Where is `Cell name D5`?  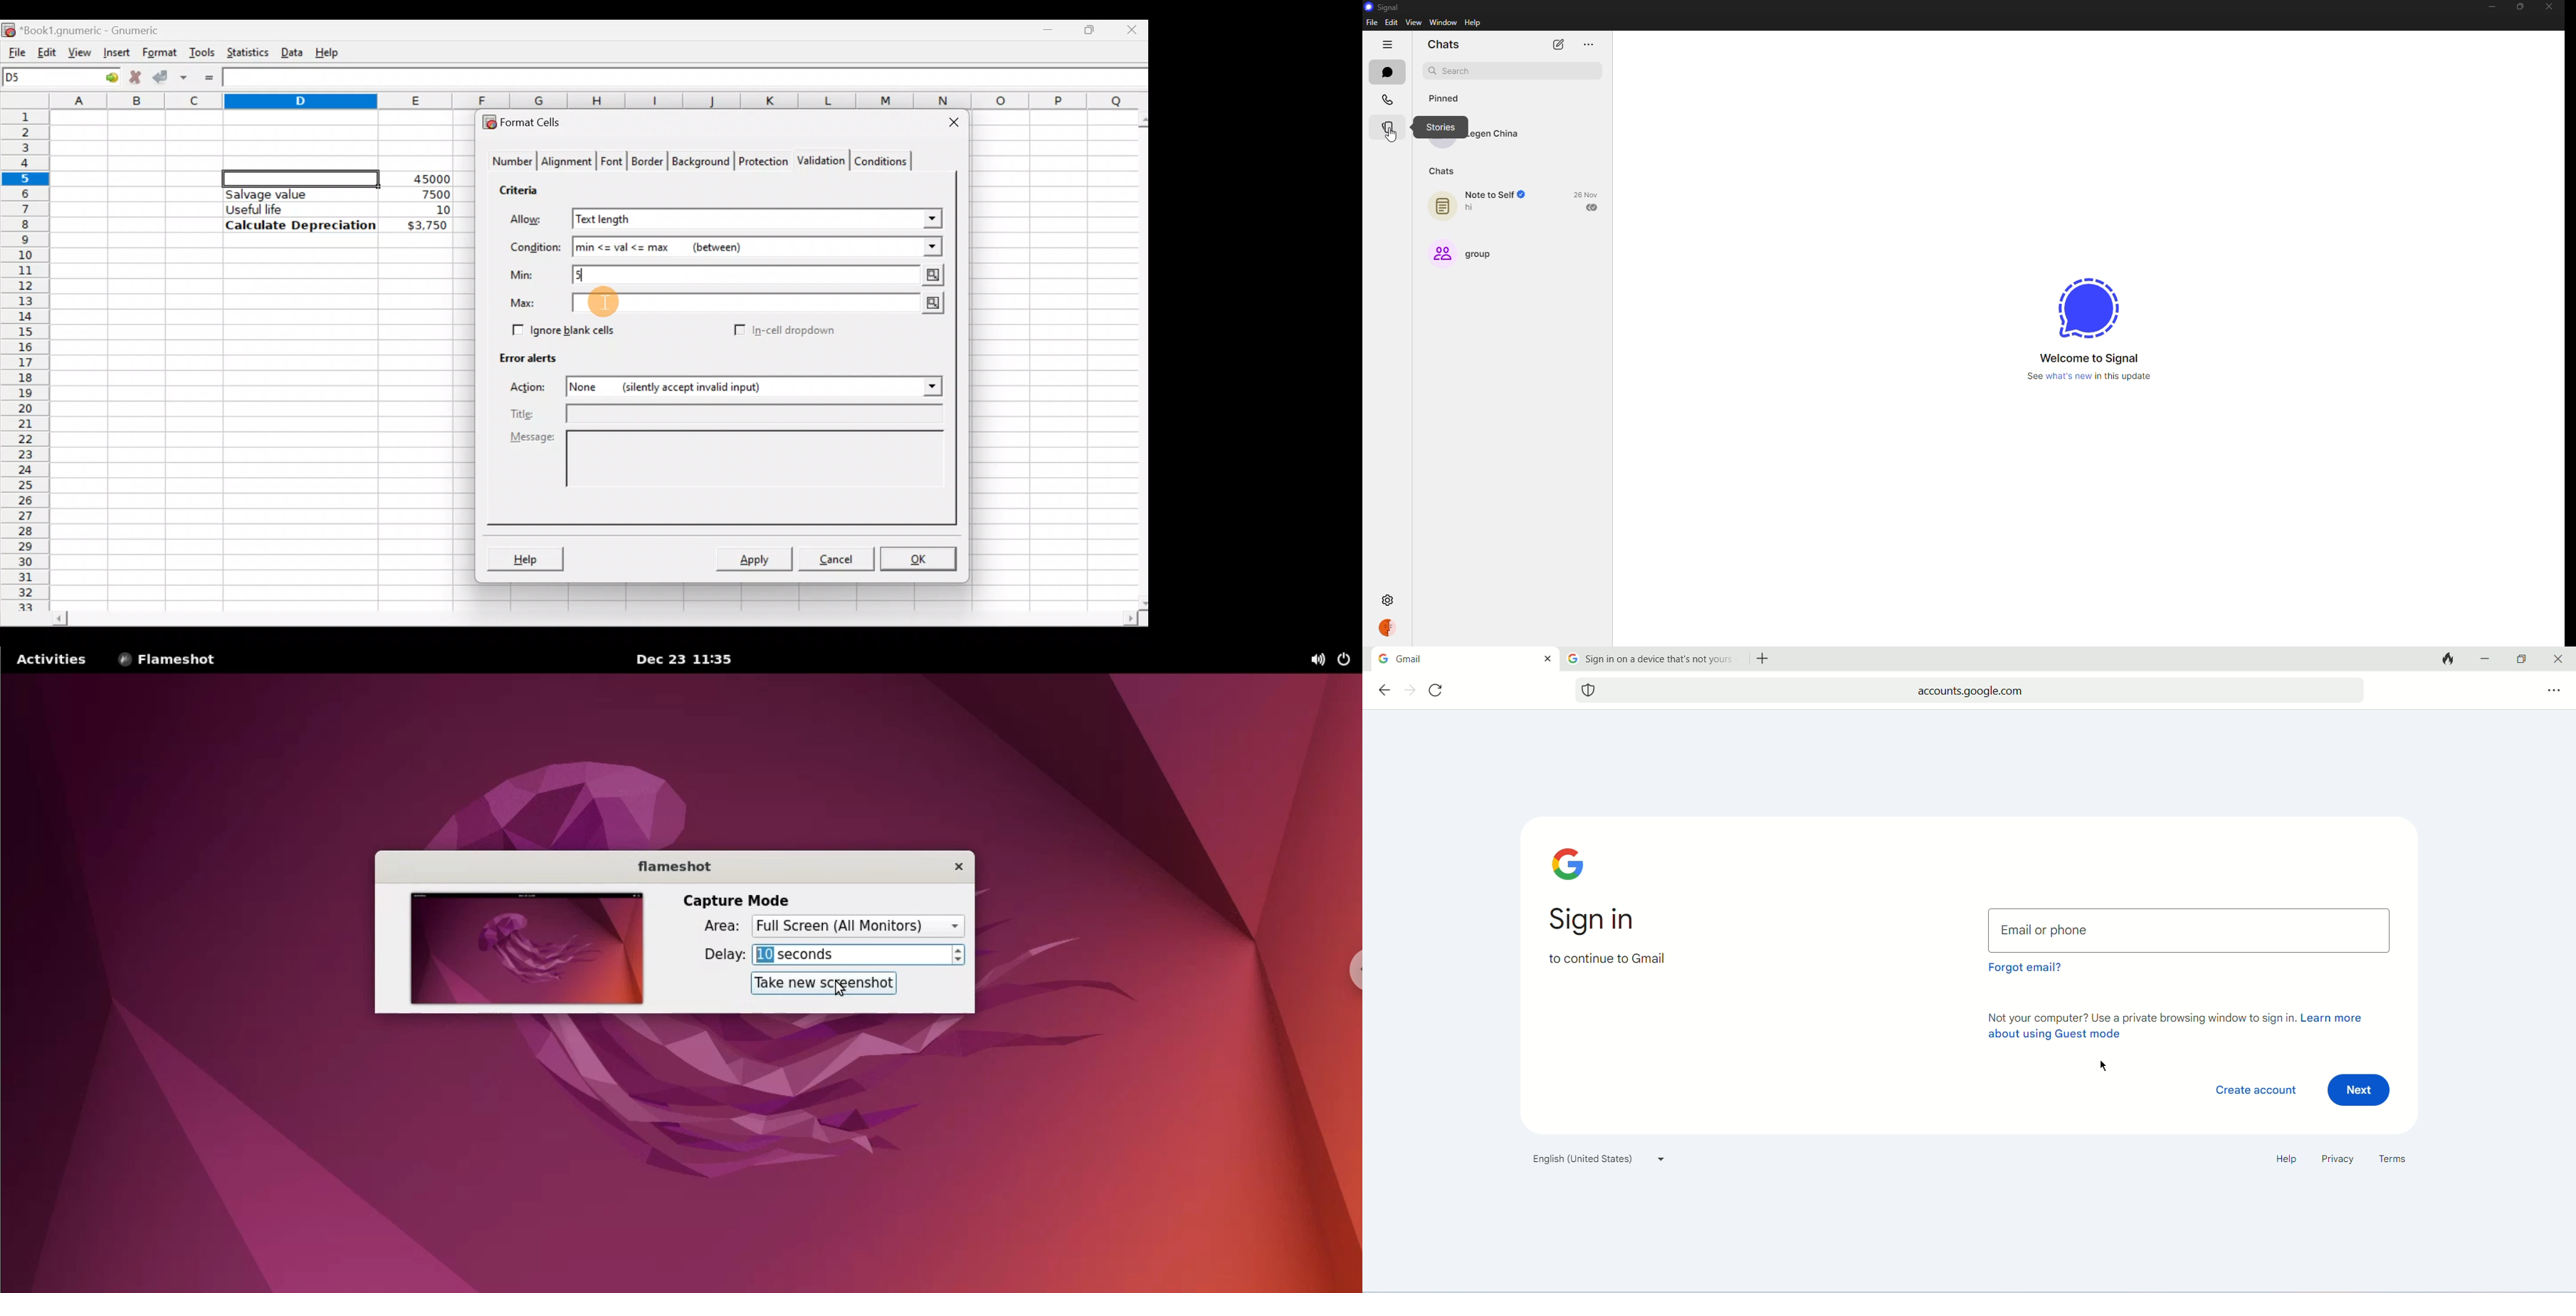 Cell name D5 is located at coordinates (47, 78).